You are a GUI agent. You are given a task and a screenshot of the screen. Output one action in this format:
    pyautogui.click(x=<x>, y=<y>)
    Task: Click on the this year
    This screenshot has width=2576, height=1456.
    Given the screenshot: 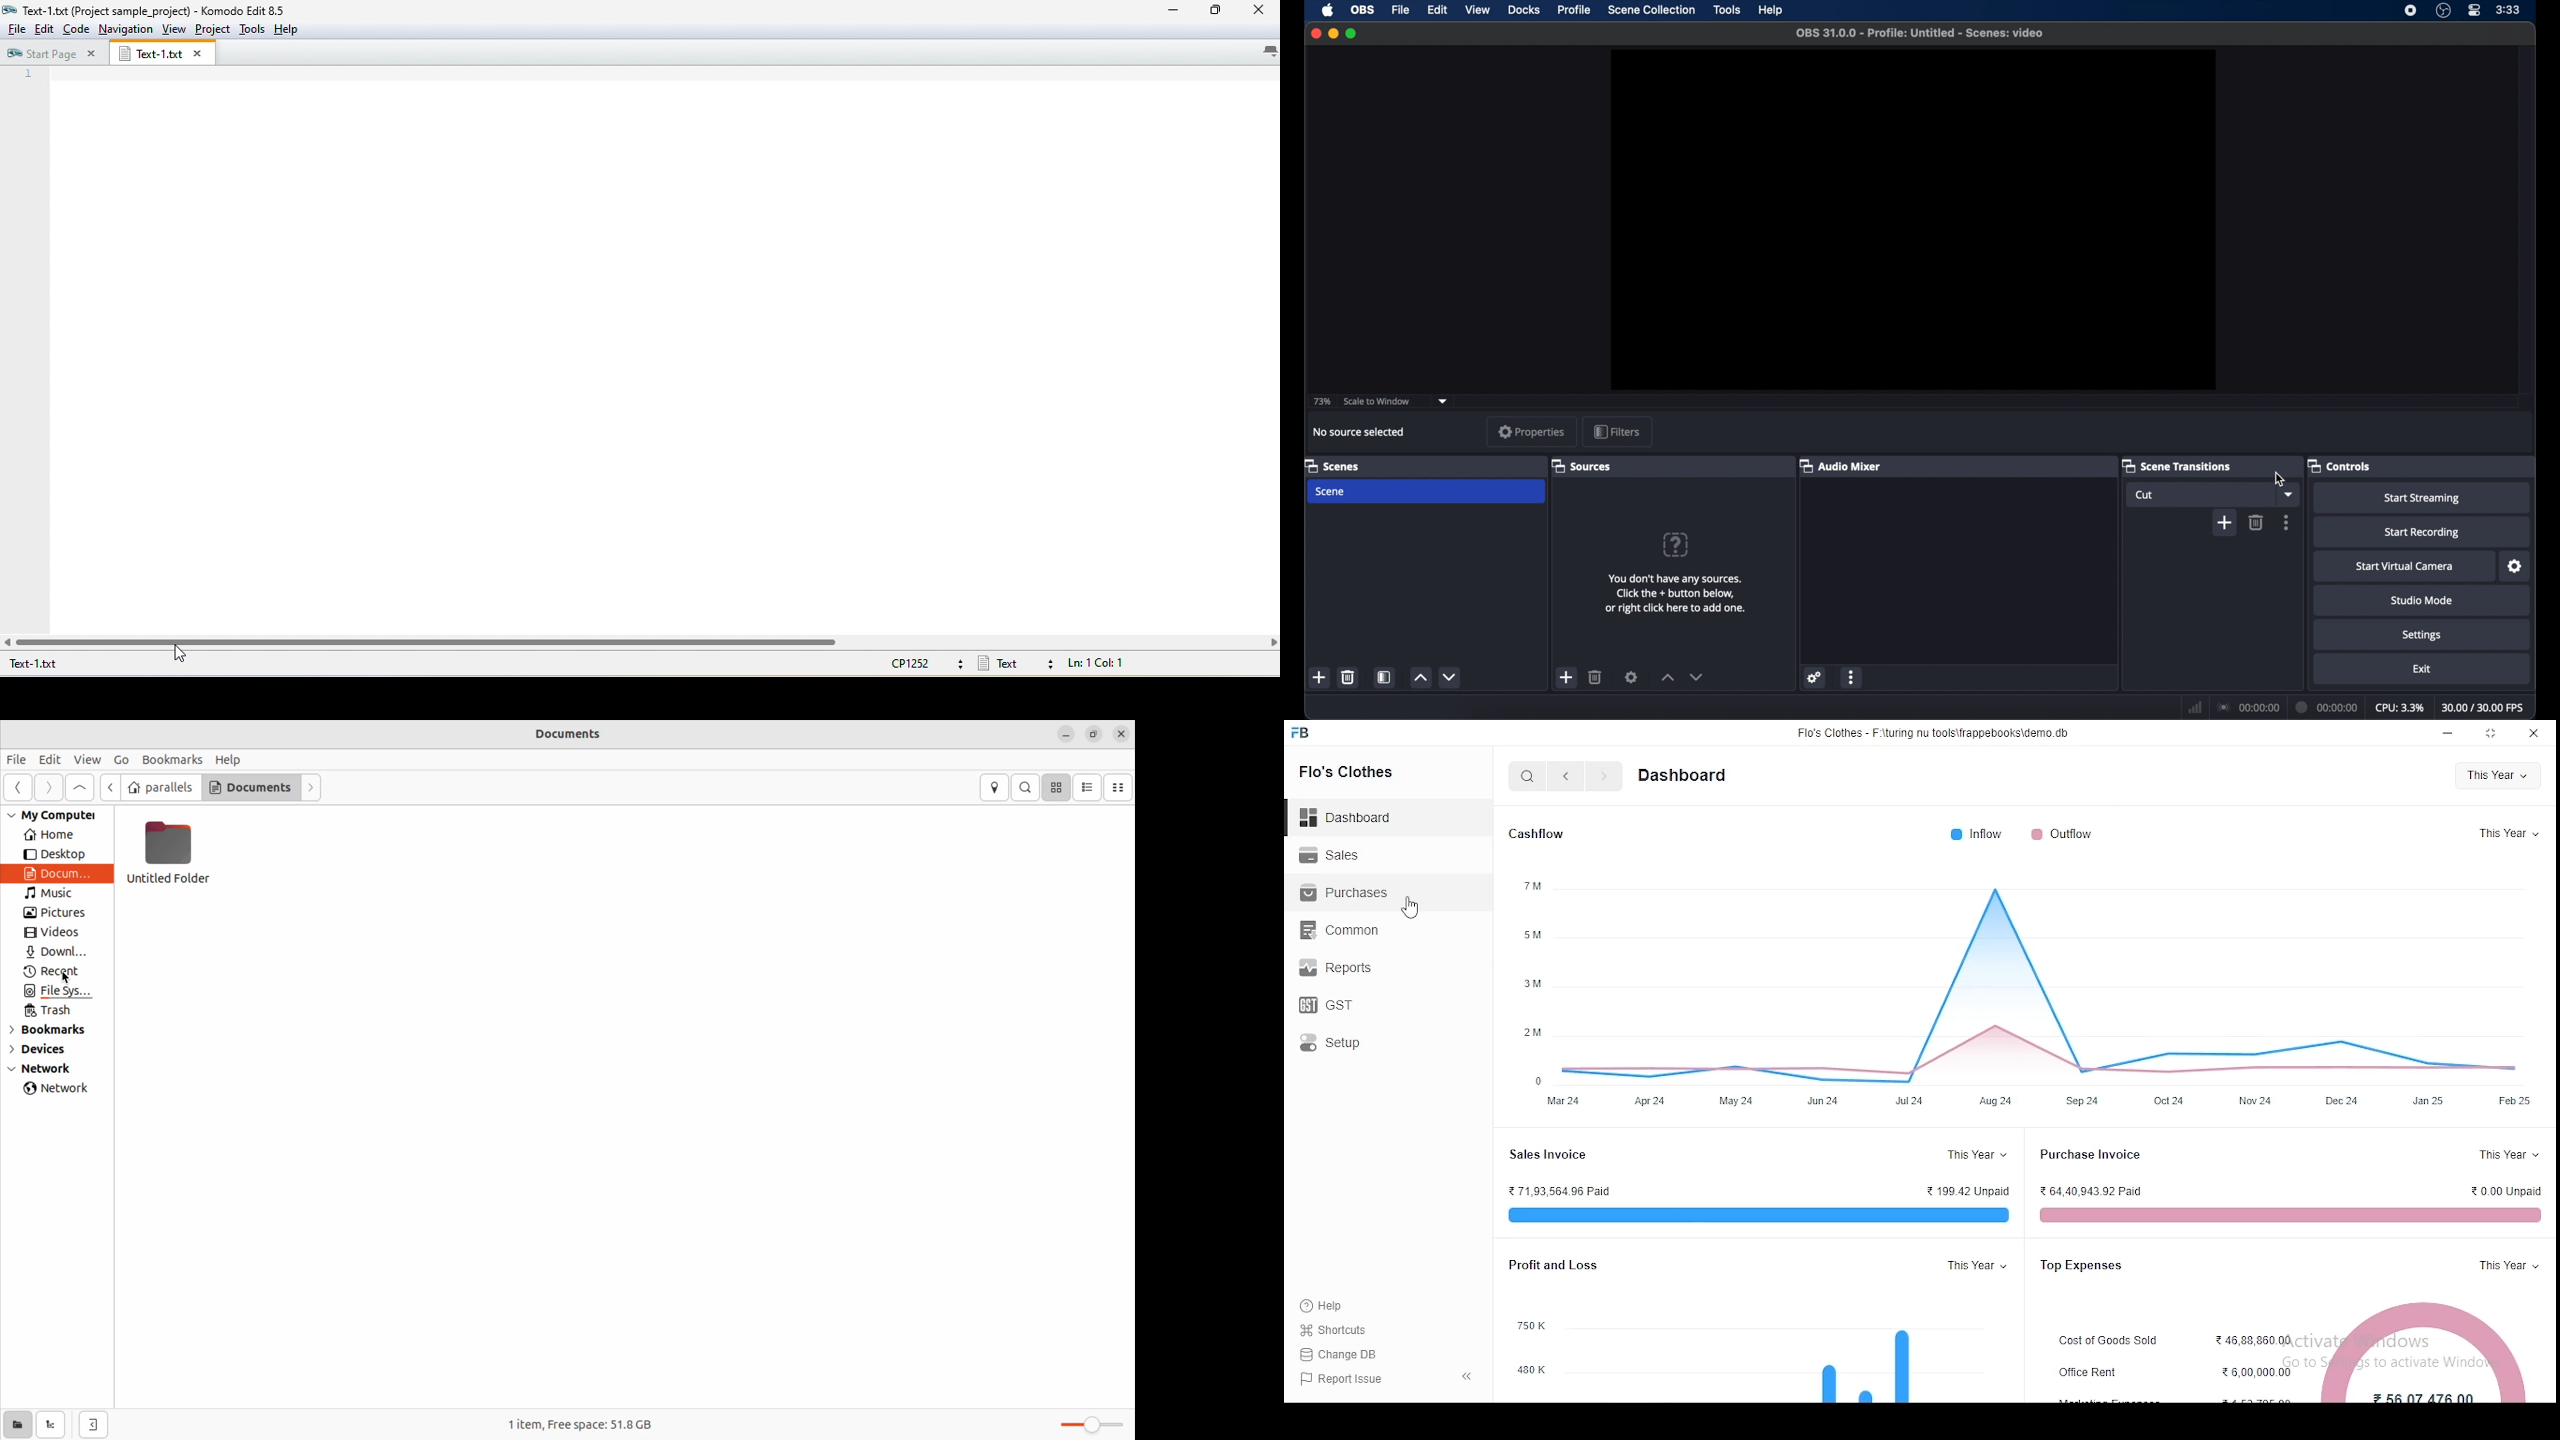 What is the action you would take?
    pyautogui.click(x=2497, y=776)
    